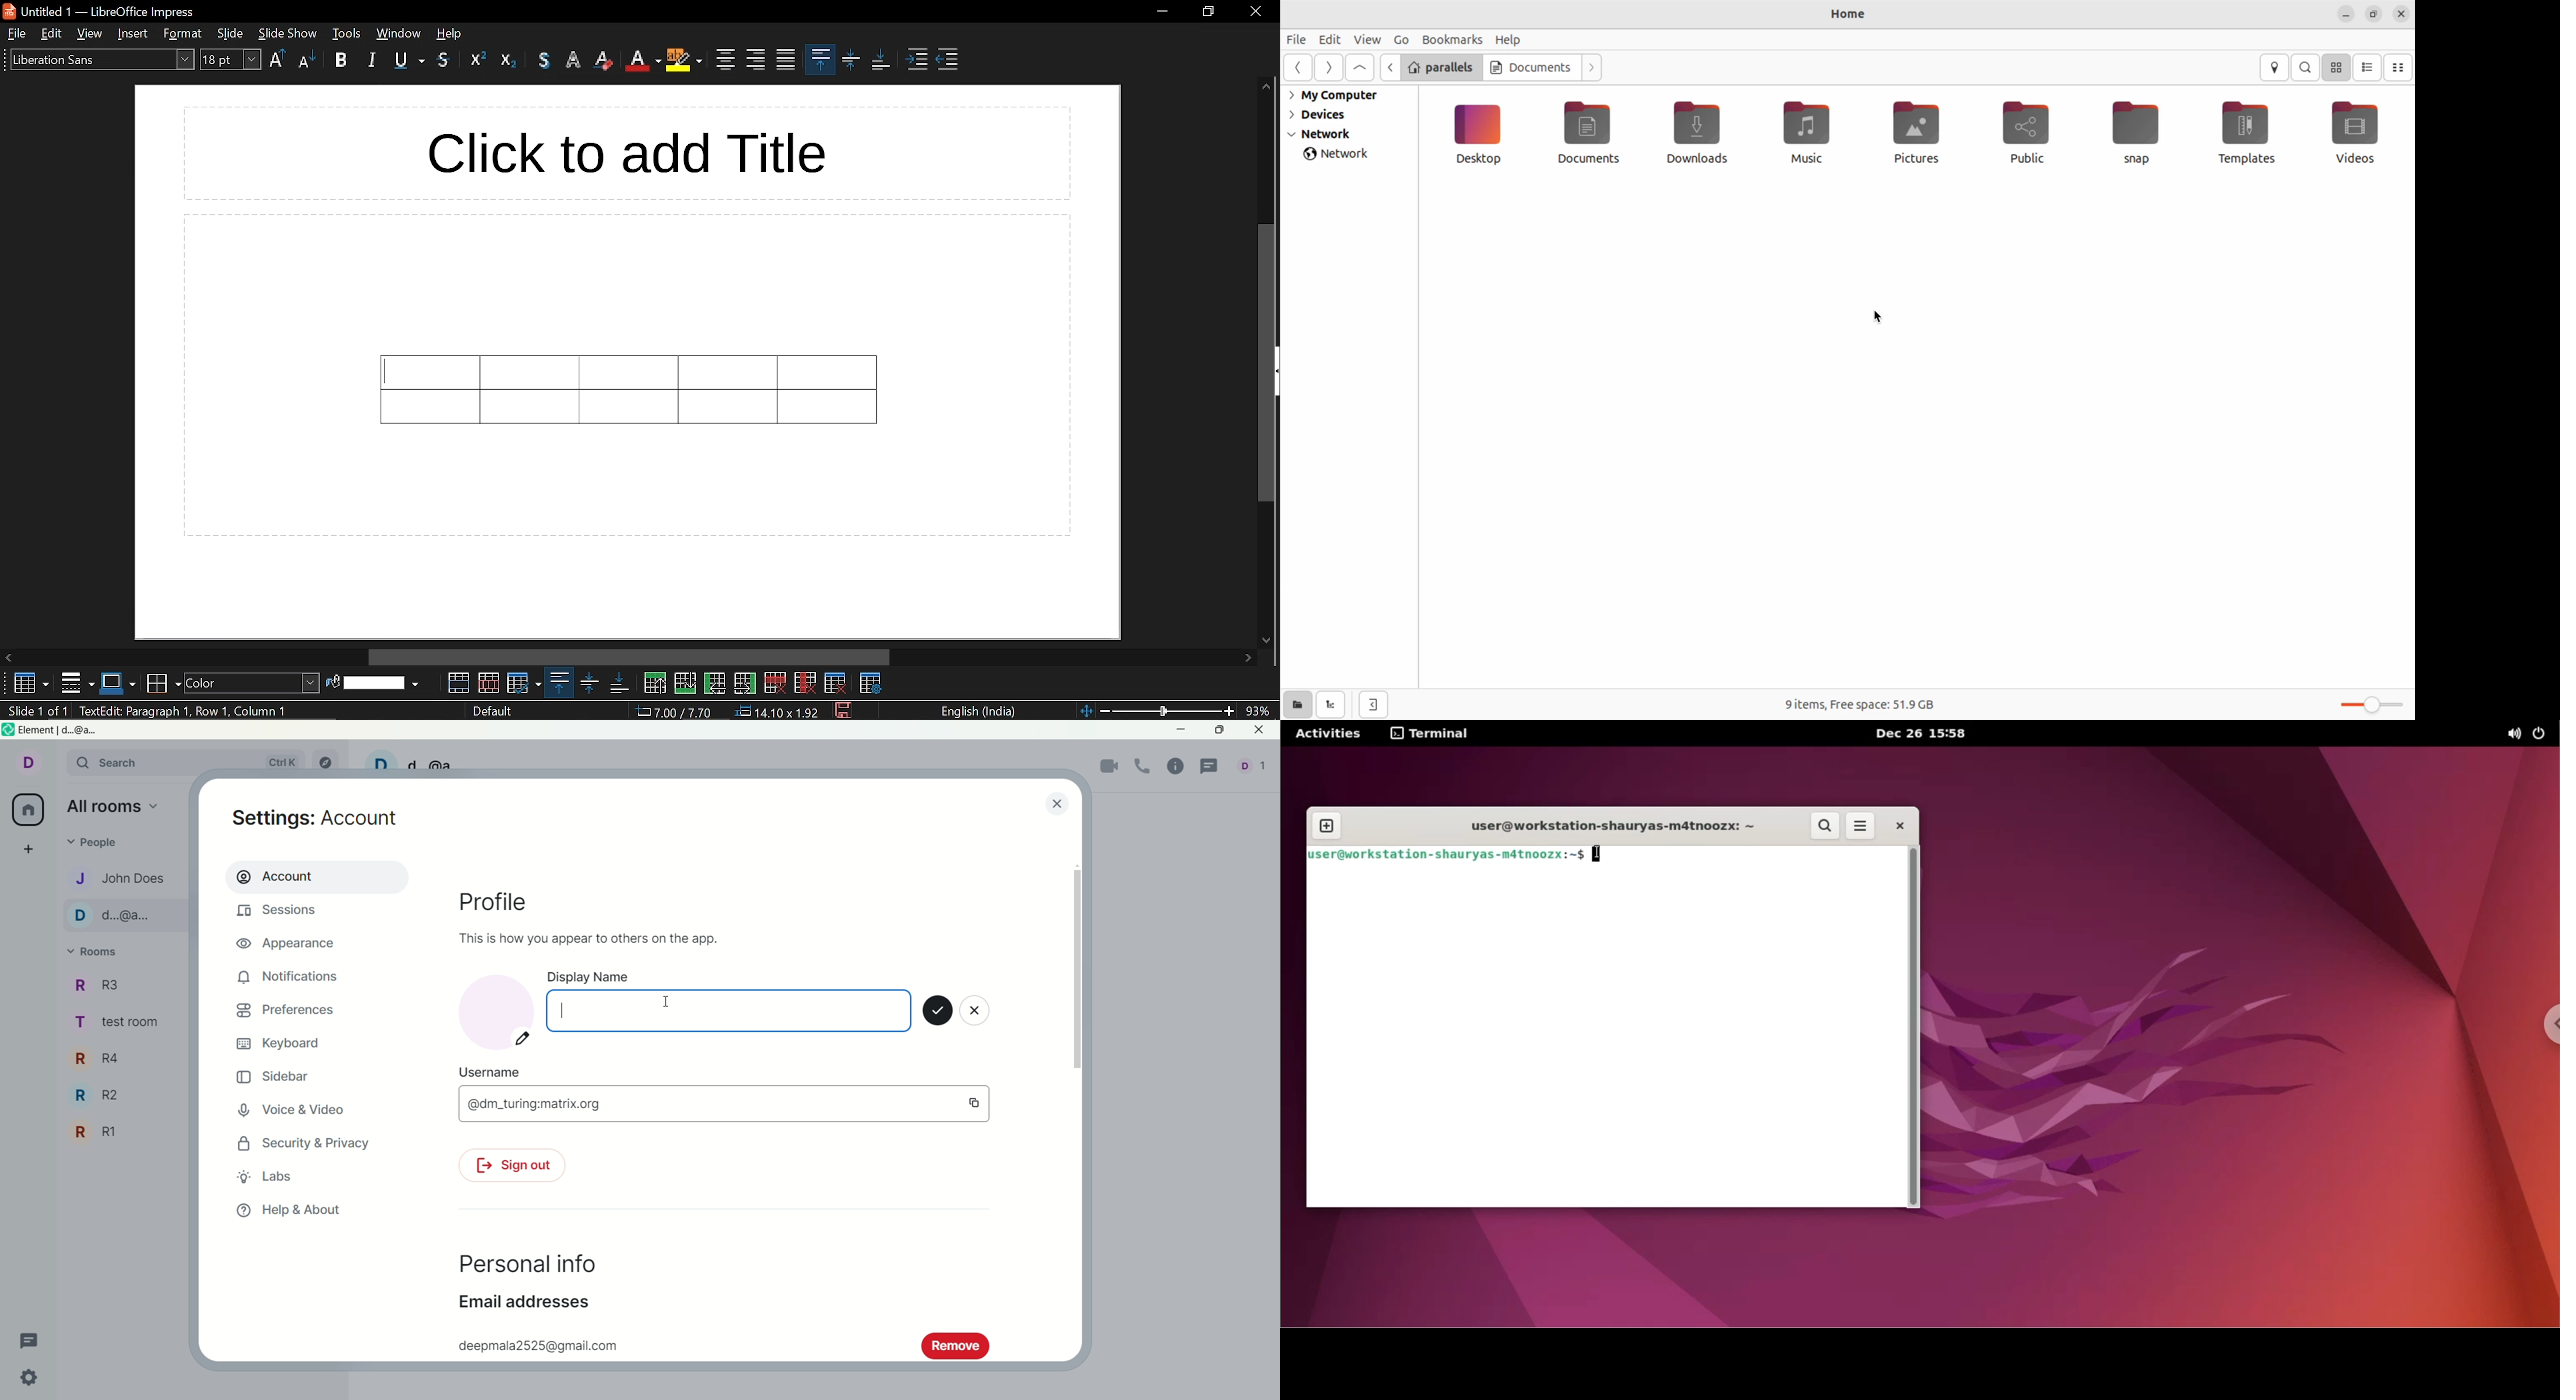  Describe the element at coordinates (1268, 638) in the screenshot. I see `move down` at that location.